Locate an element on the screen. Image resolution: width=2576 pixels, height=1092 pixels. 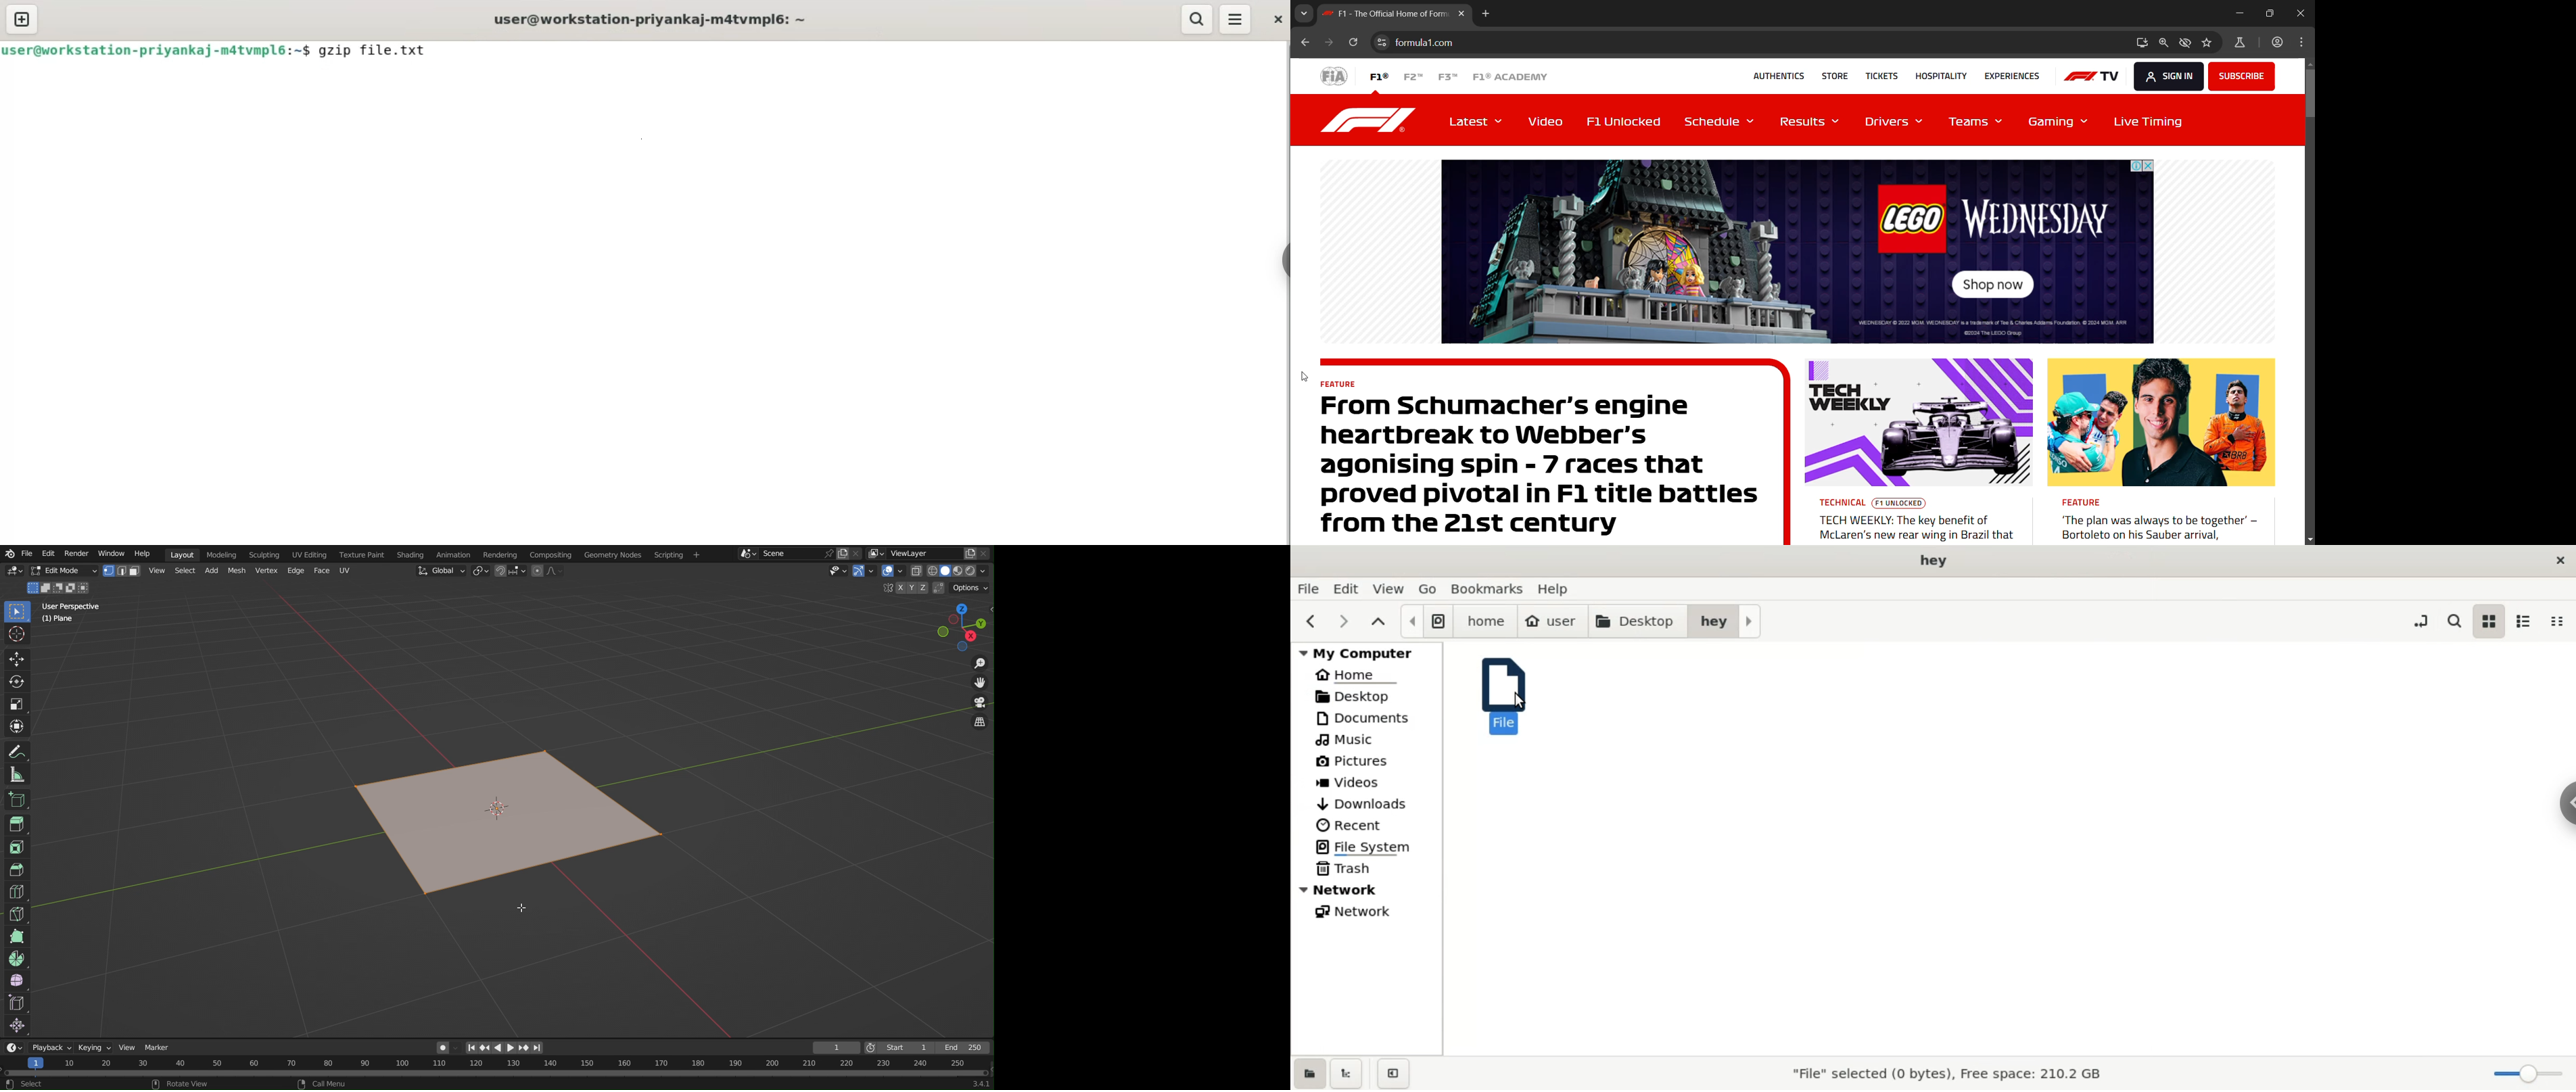
file selected is located at coordinates (1951, 1072).